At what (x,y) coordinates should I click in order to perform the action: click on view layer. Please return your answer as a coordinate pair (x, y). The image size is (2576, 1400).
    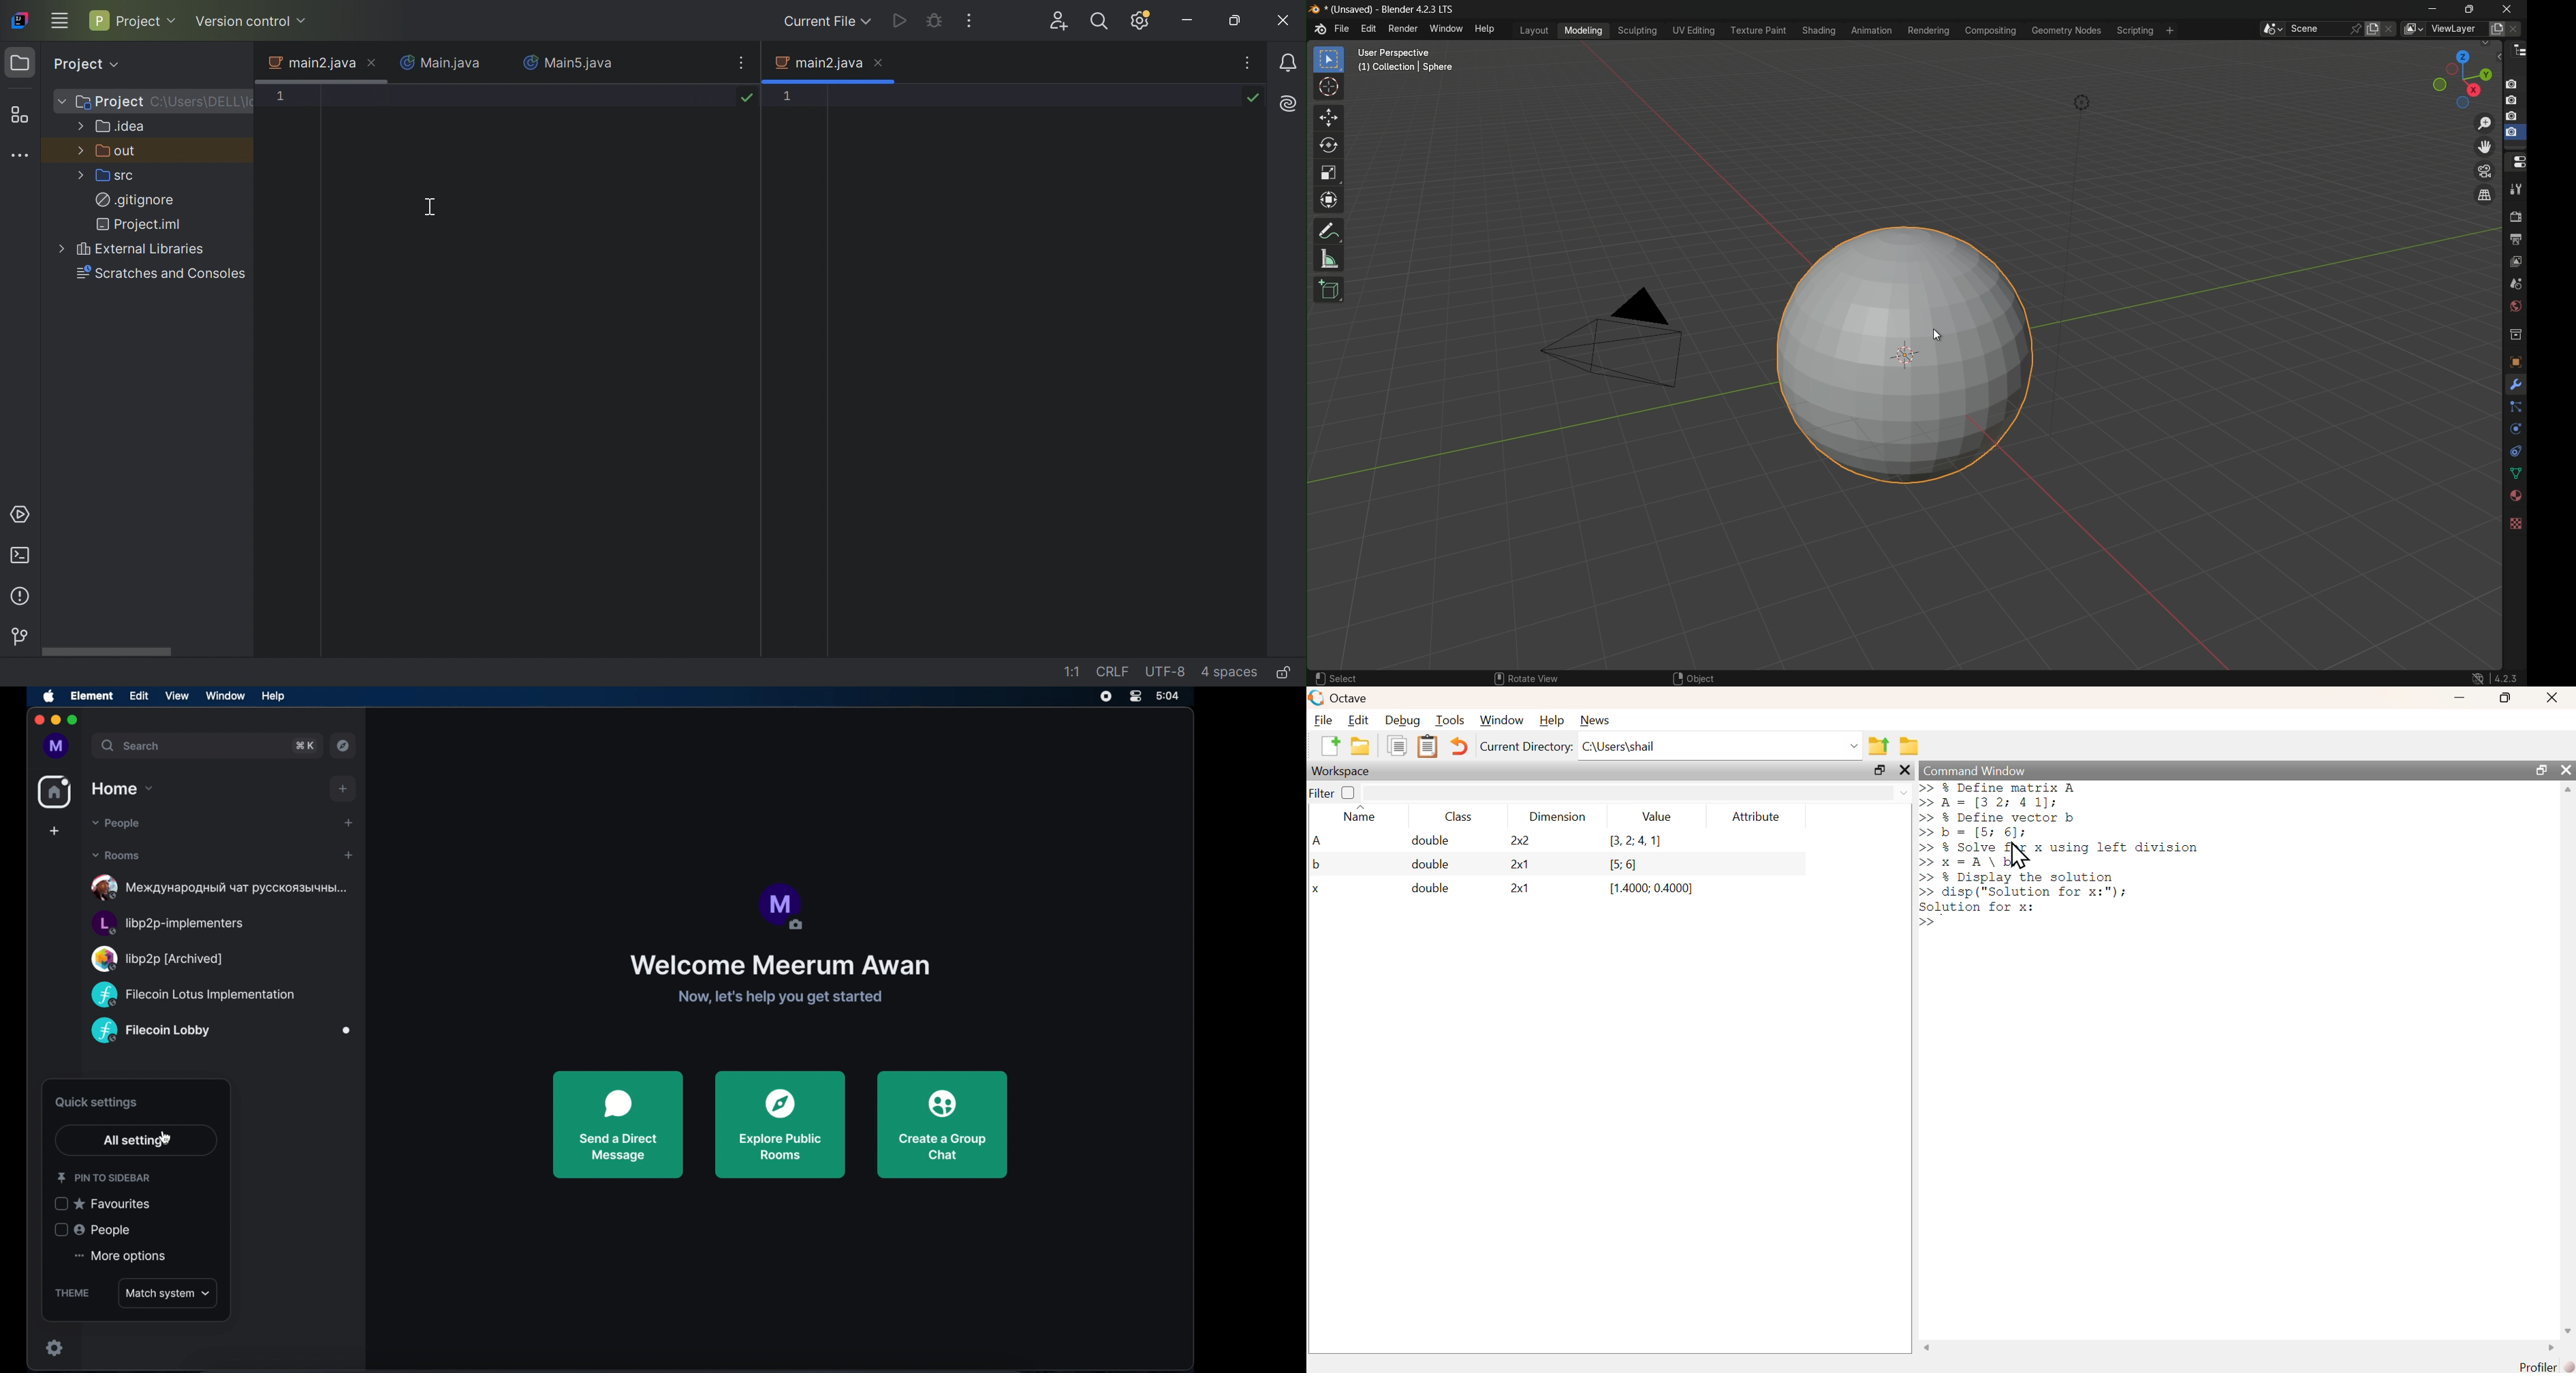
    Looking at the image, I should click on (2514, 263).